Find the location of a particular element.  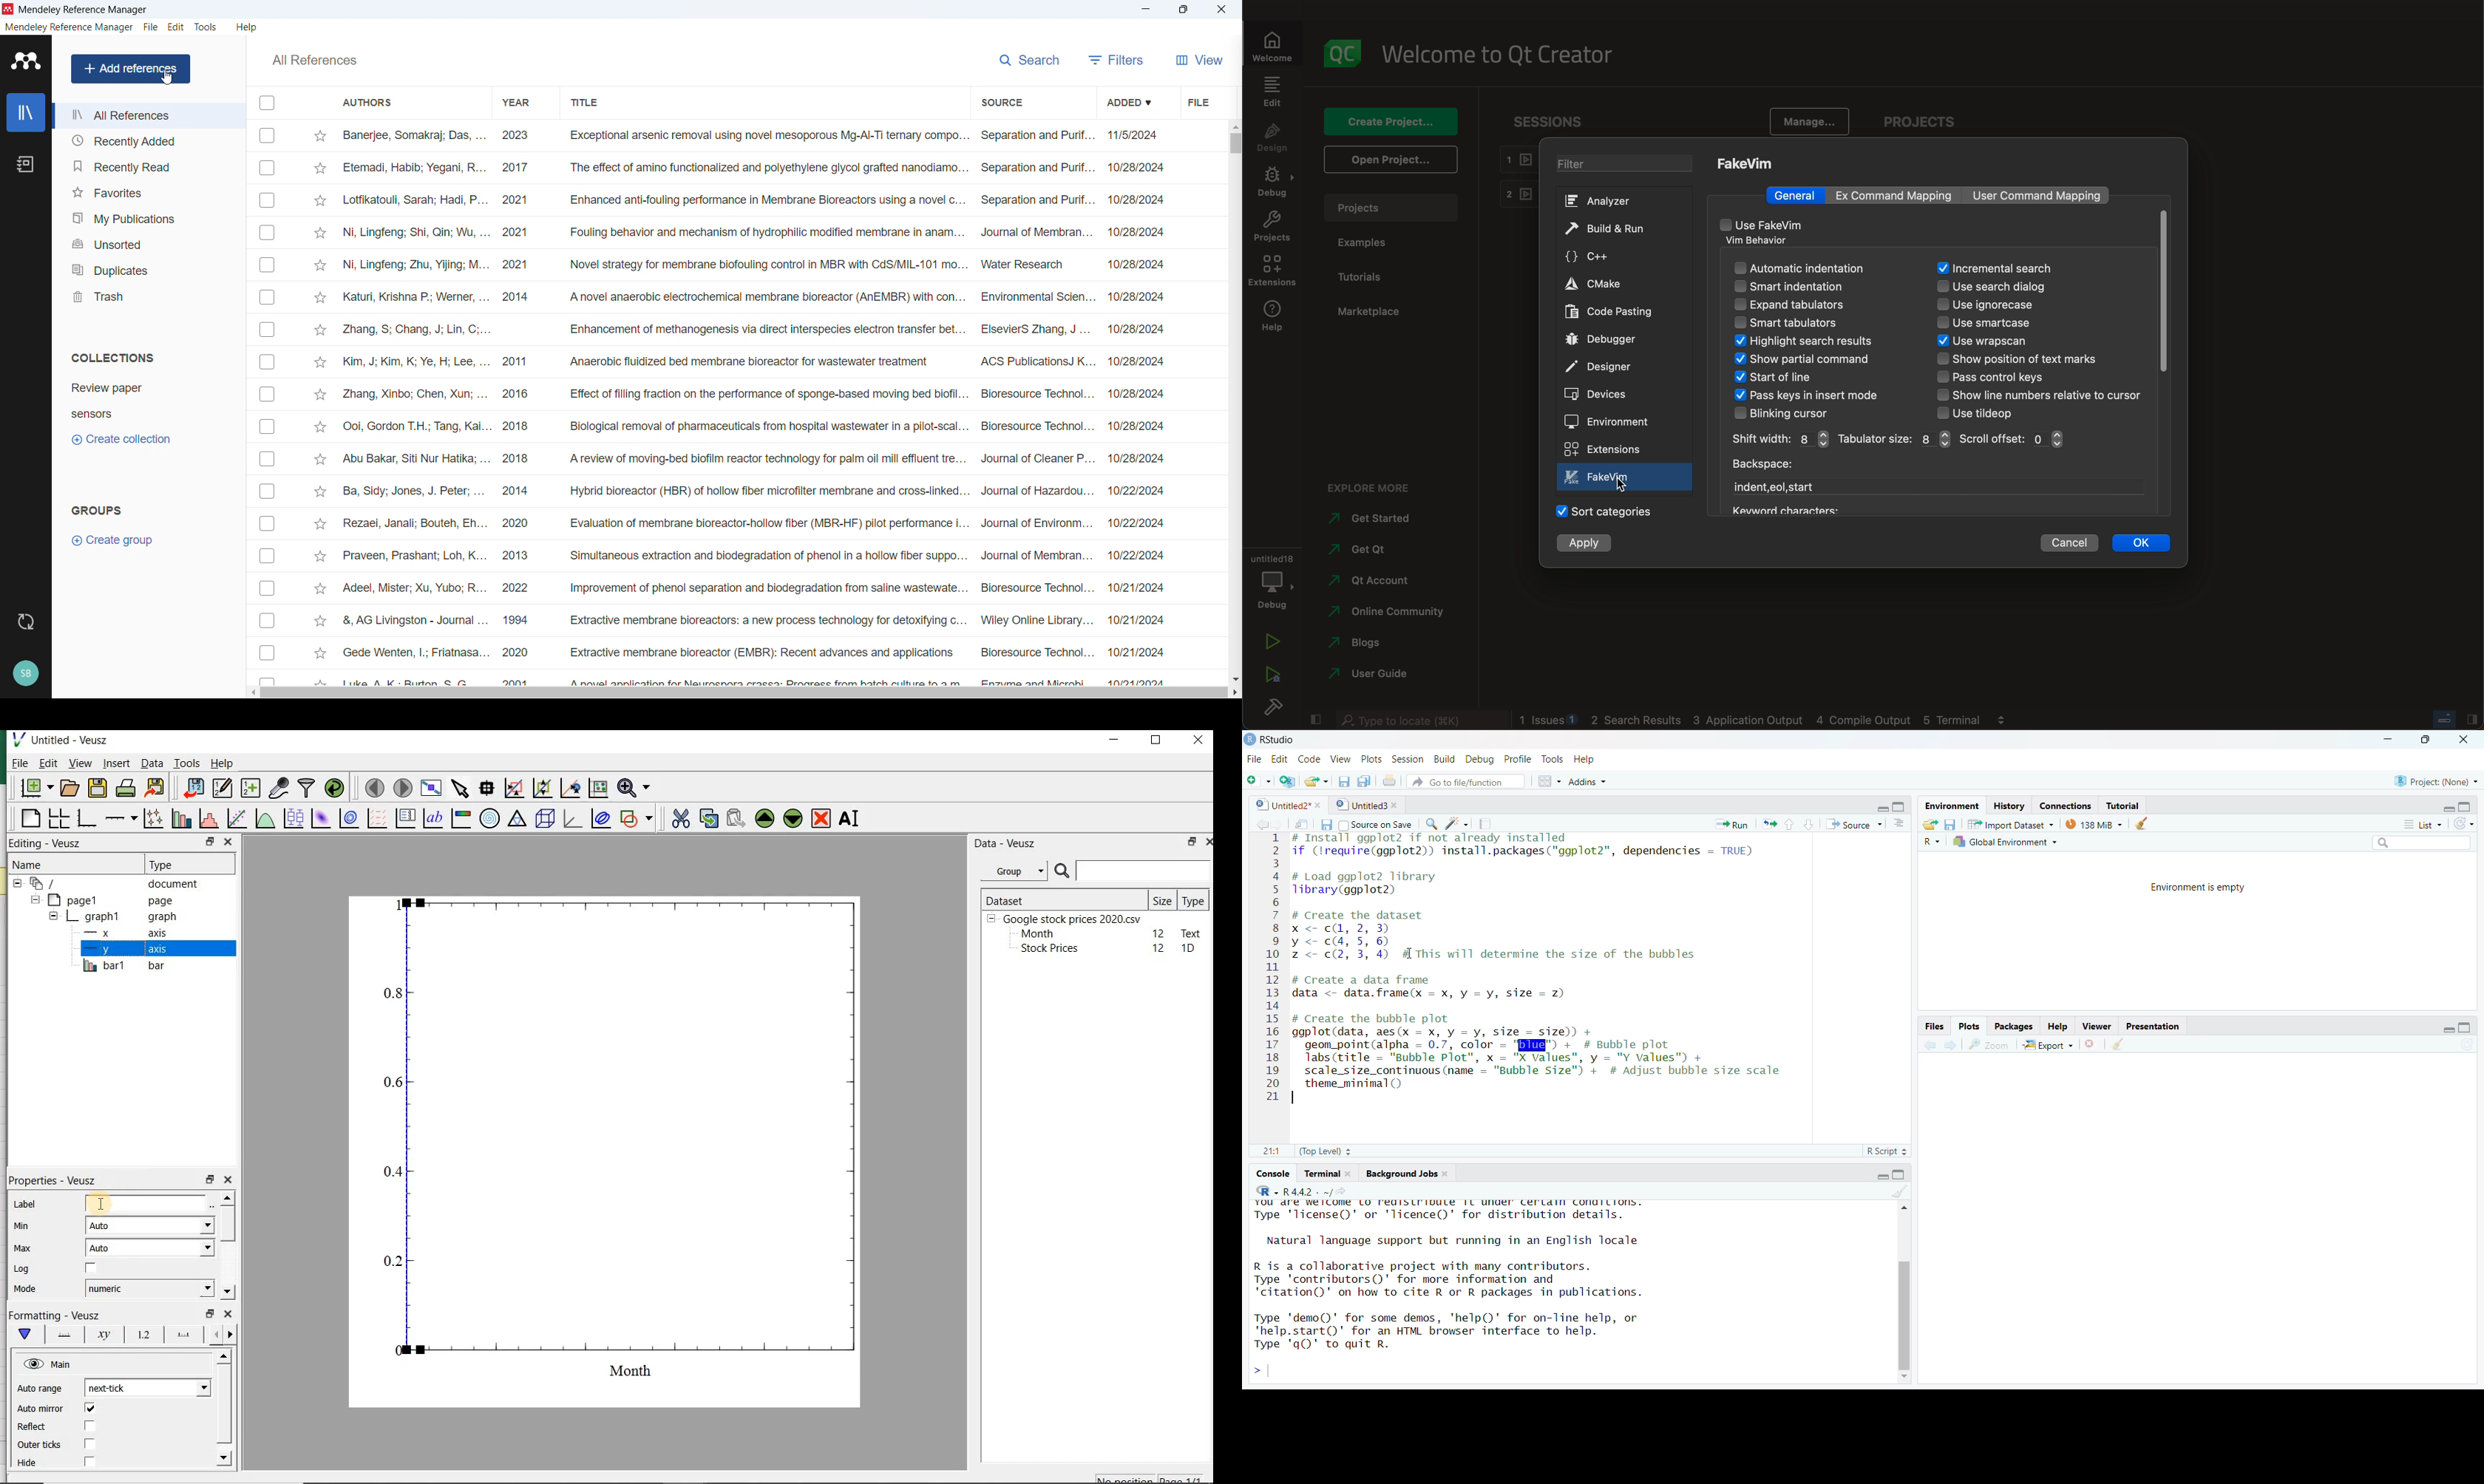

View  is located at coordinates (1199, 59).